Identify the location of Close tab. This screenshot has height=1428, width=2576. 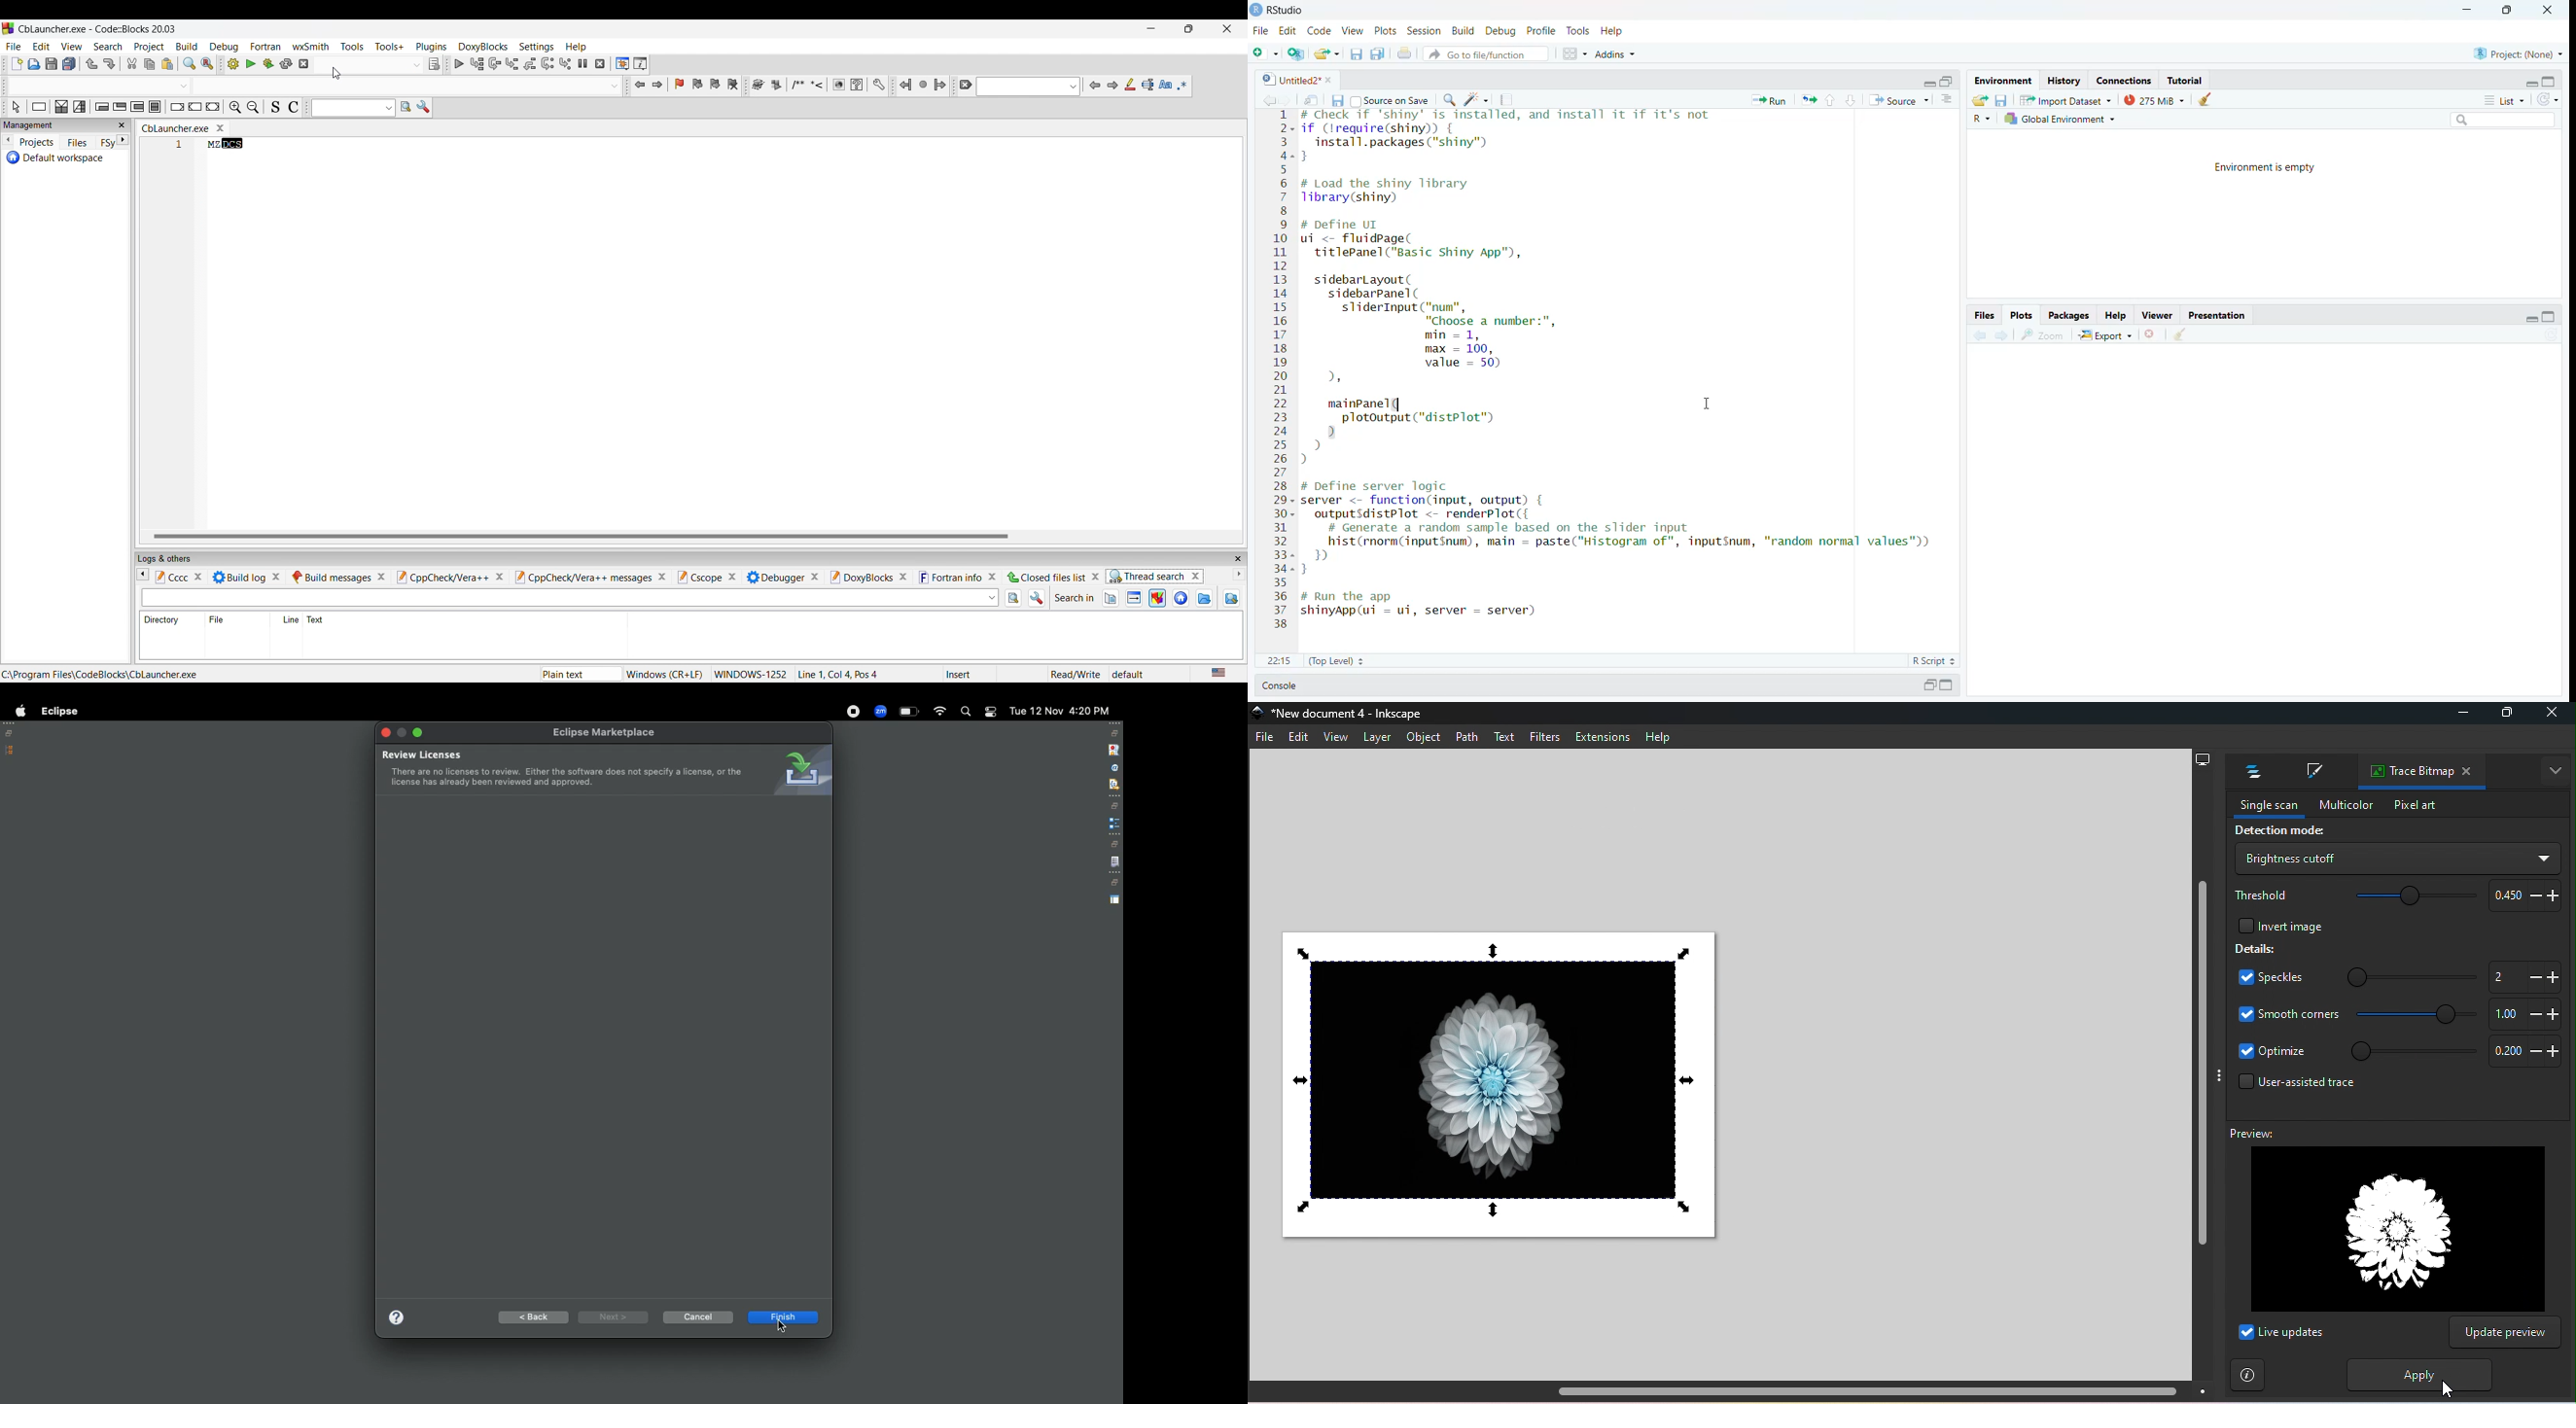
(382, 577).